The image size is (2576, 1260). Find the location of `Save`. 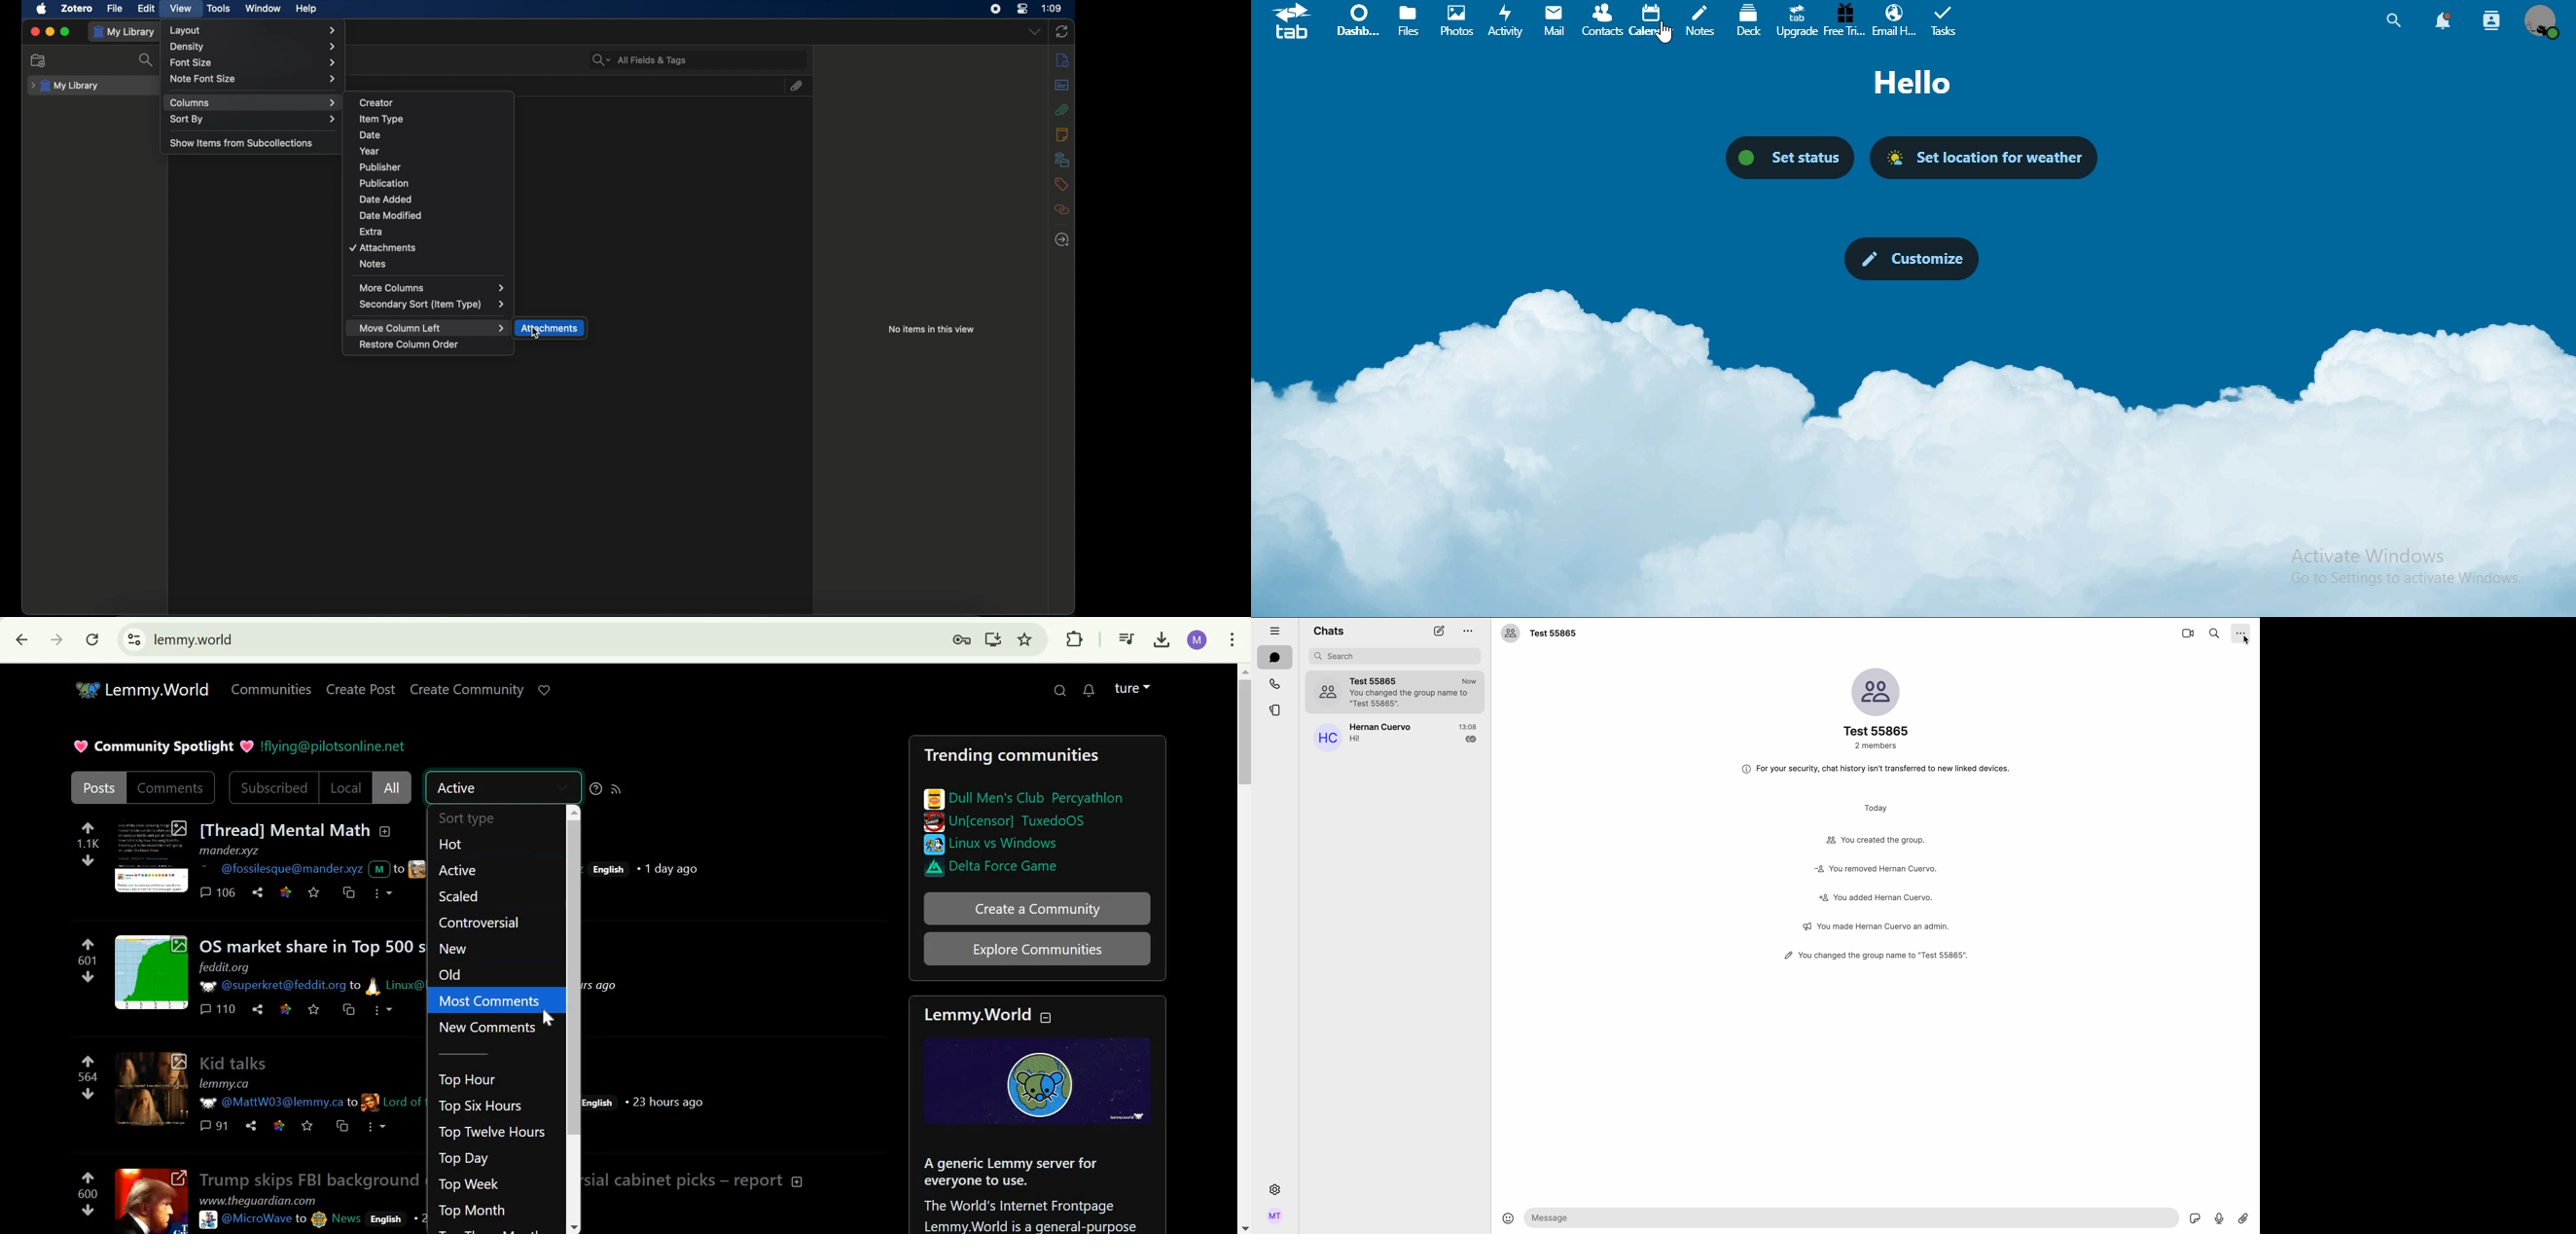

Save is located at coordinates (309, 1126).